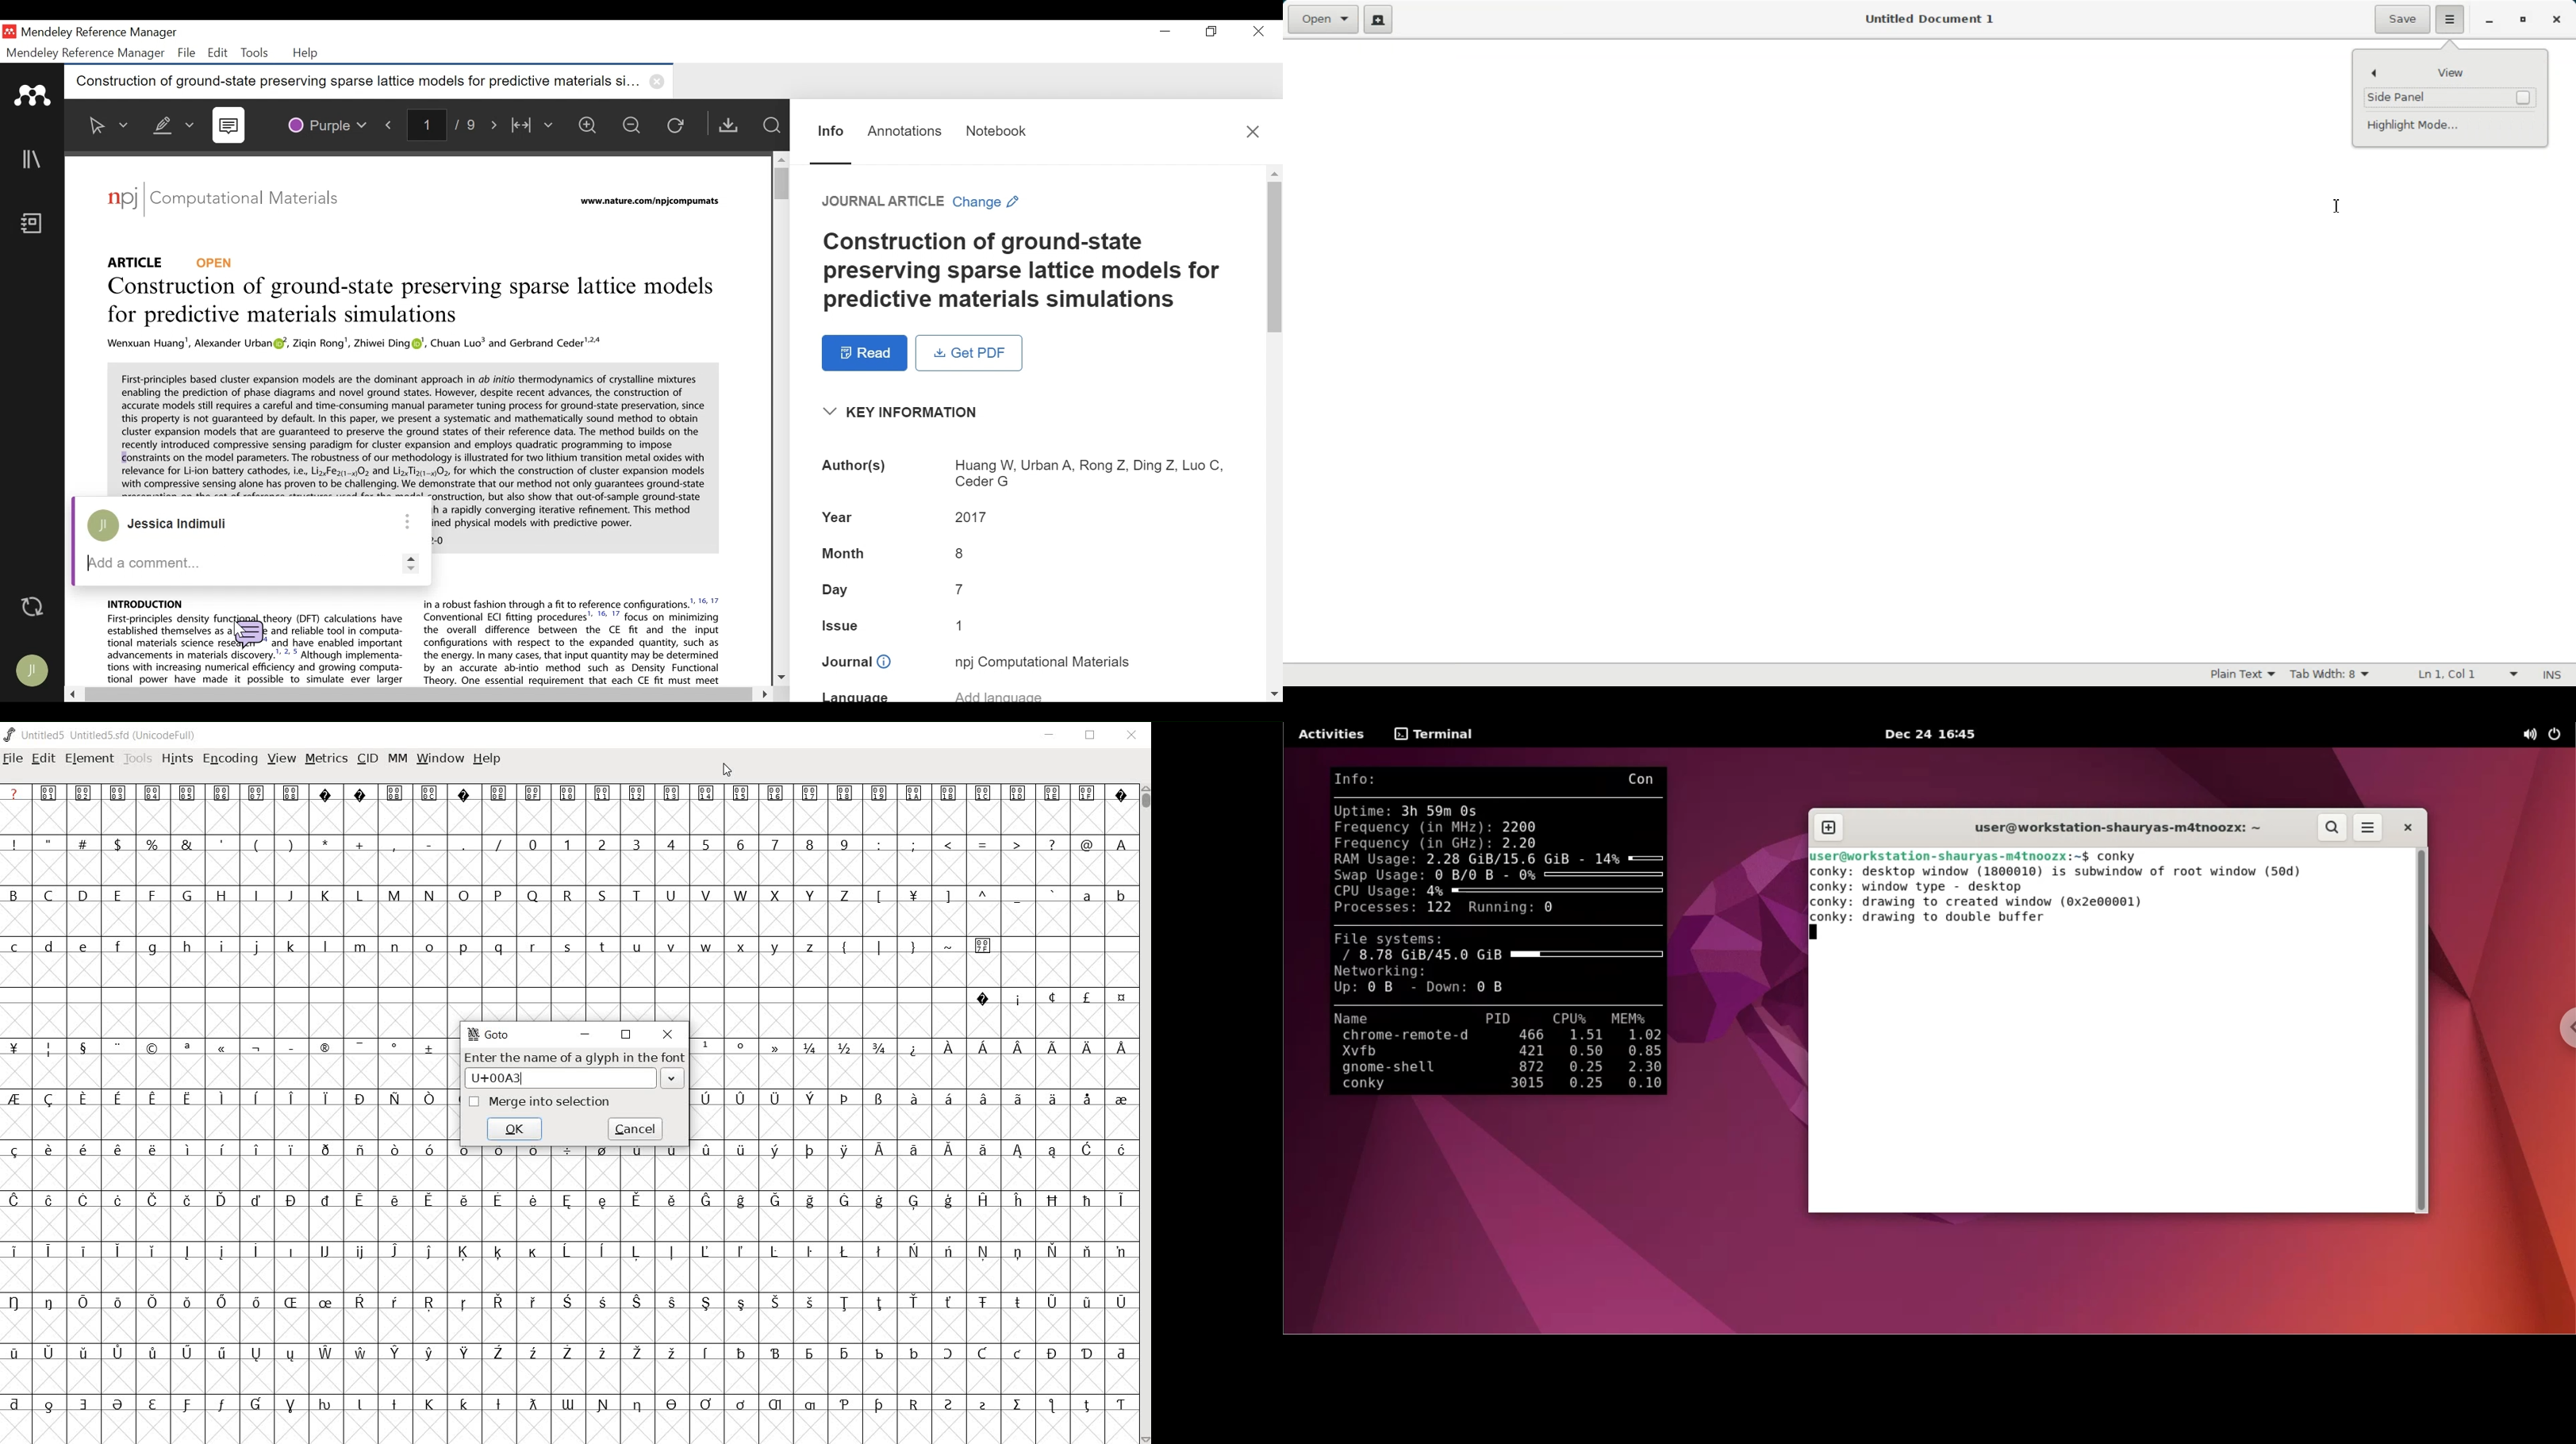 The width and height of the screenshot is (2576, 1456). Describe the element at coordinates (152, 947) in the screenshot. I see `g` at that location.